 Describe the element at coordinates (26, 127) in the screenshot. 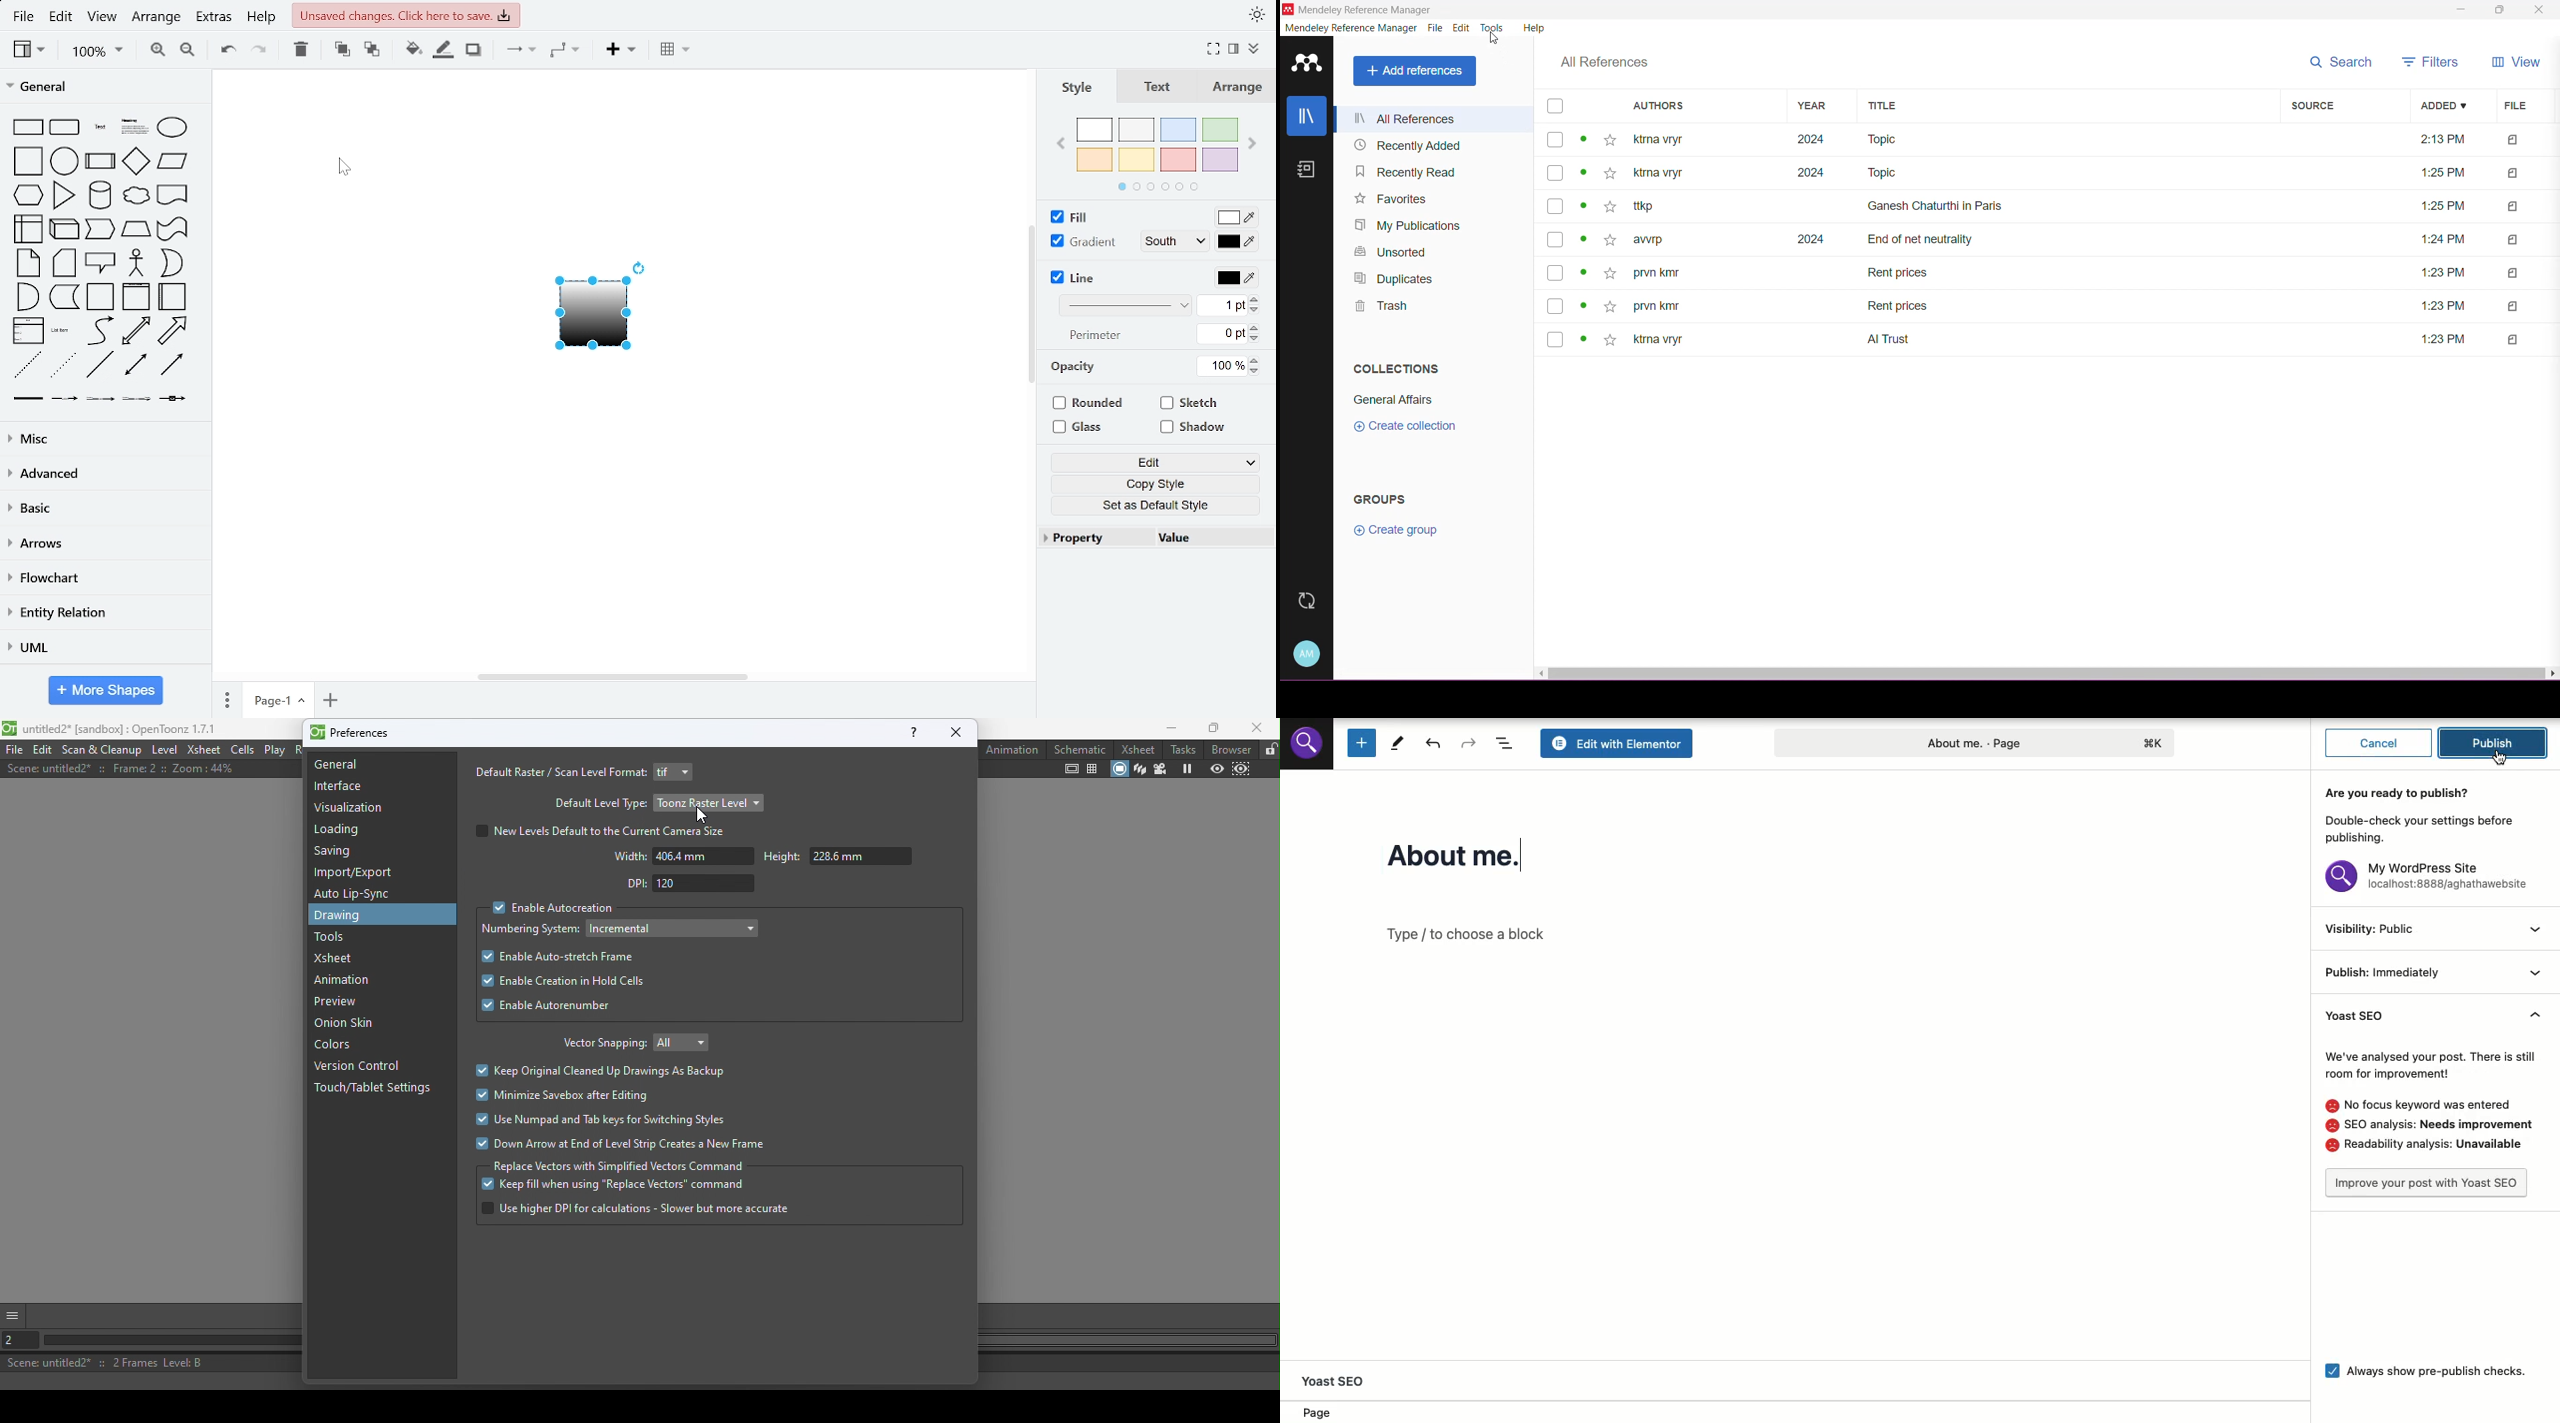

I see `general shapes` at that location.